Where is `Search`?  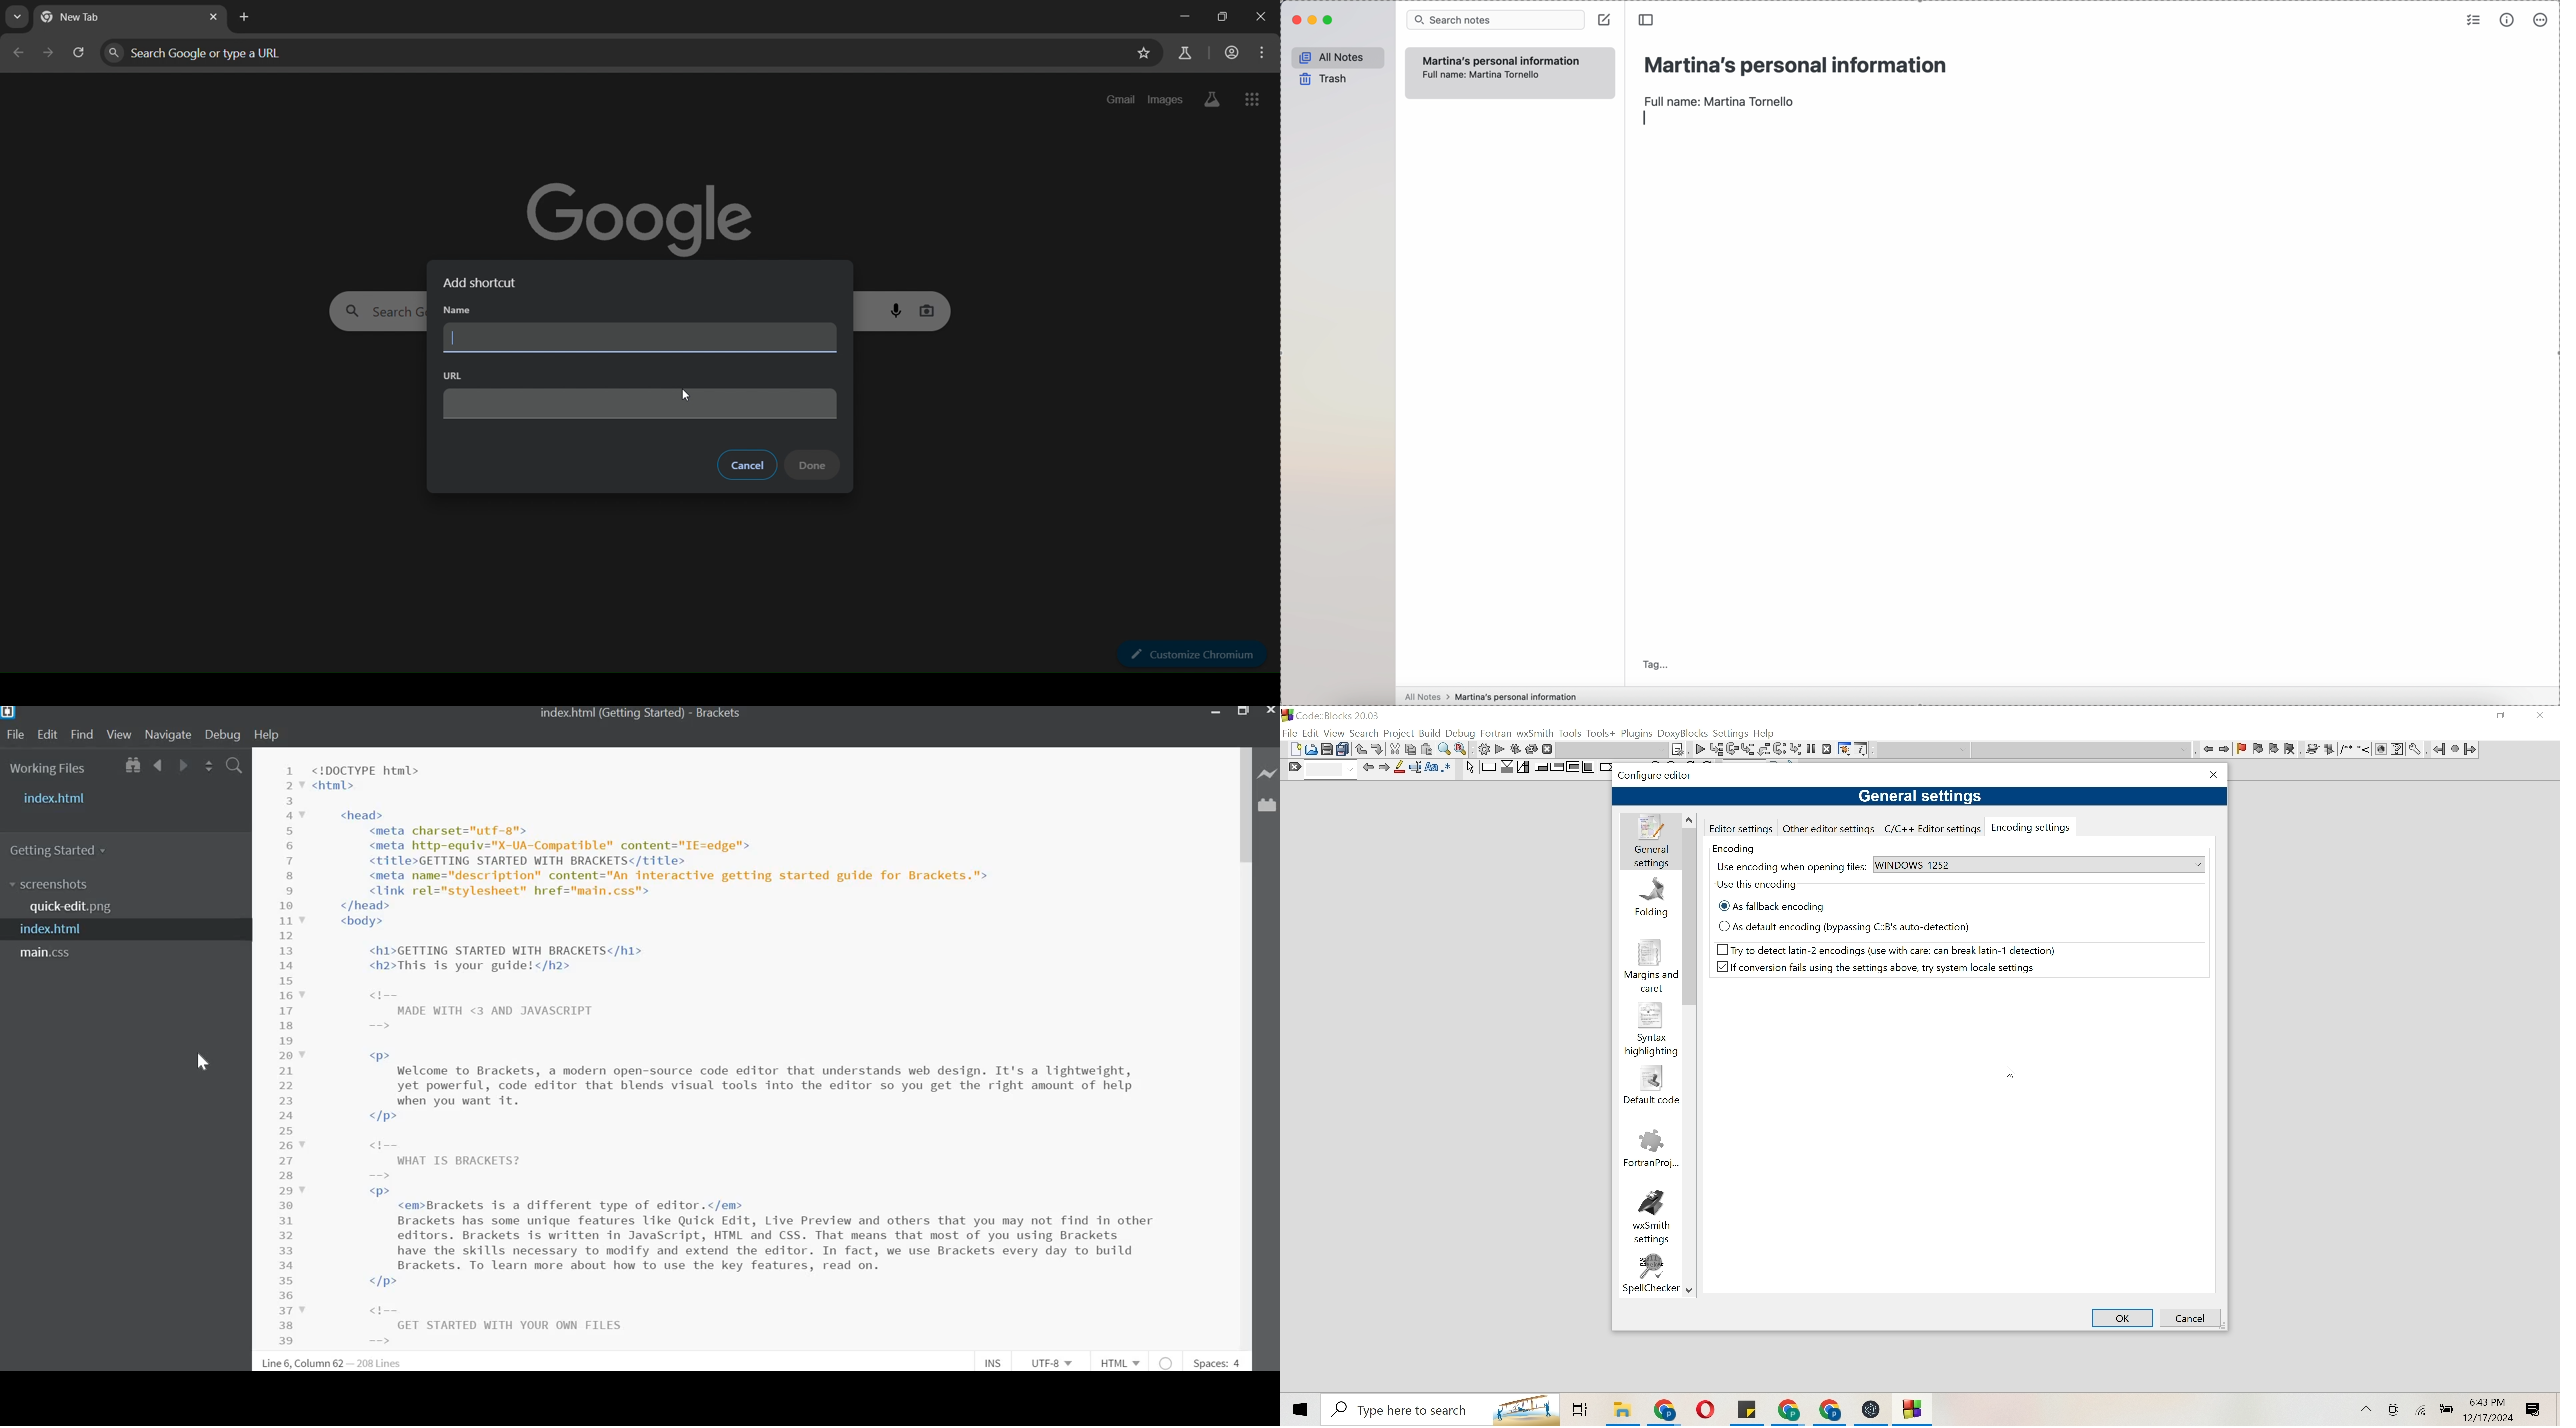 Search is located at coordinates (1364, 732).